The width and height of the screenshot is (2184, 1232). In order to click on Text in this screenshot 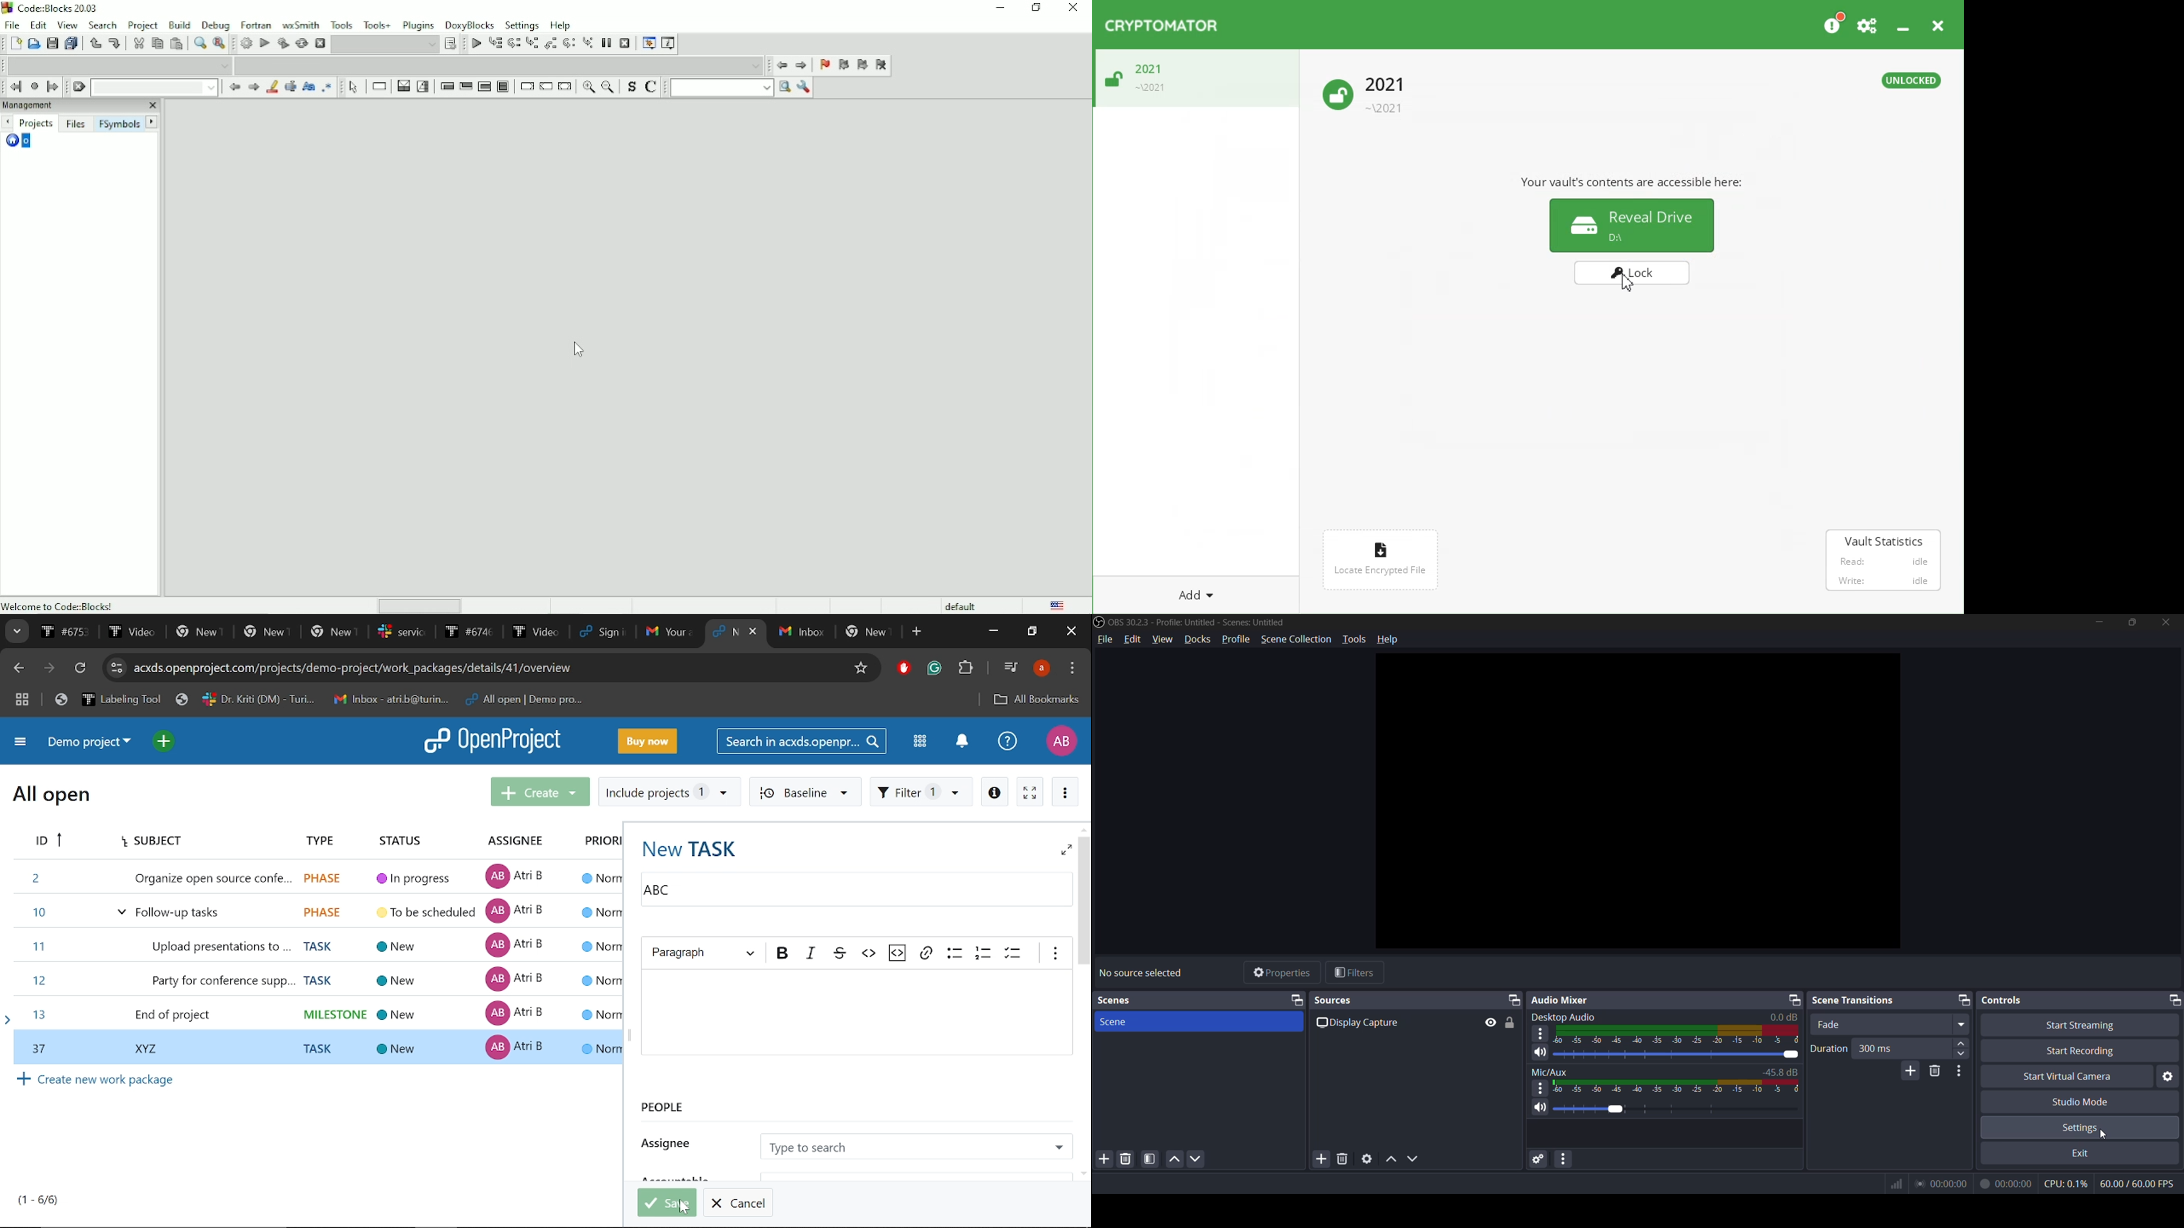, I will do `click(1911, 80)`.